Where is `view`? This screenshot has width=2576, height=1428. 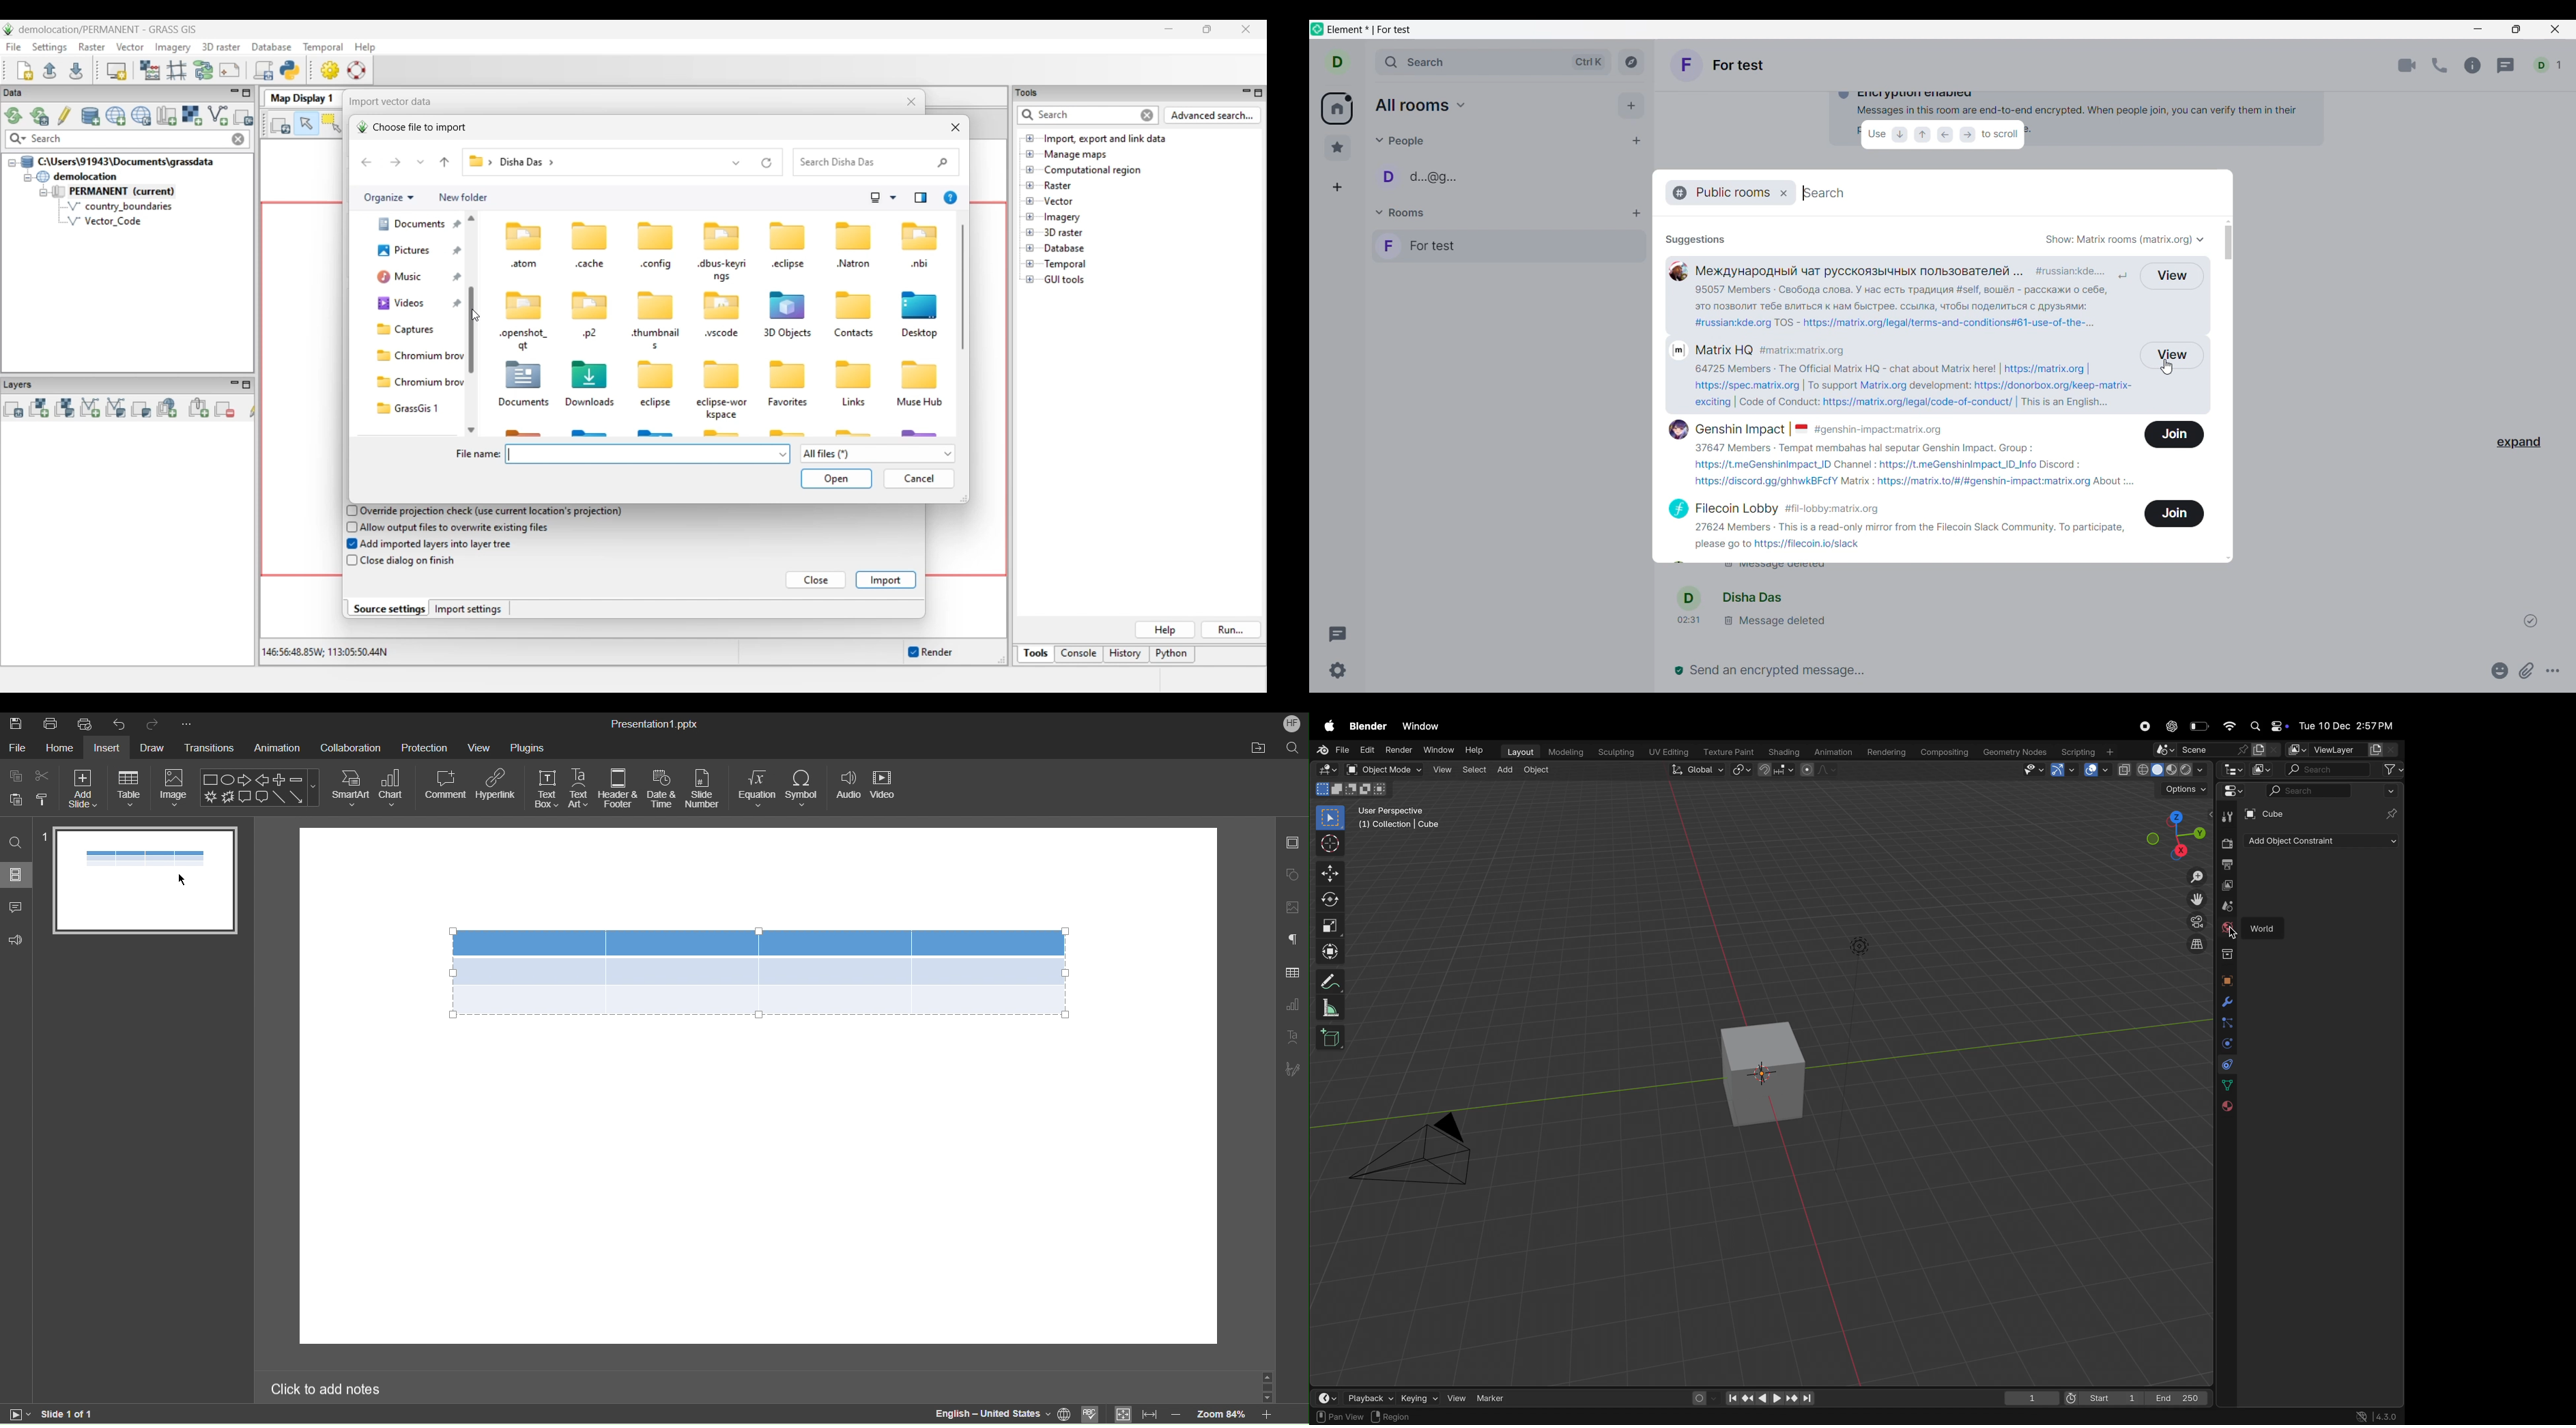
view is located at coordinates (1324, 1395).